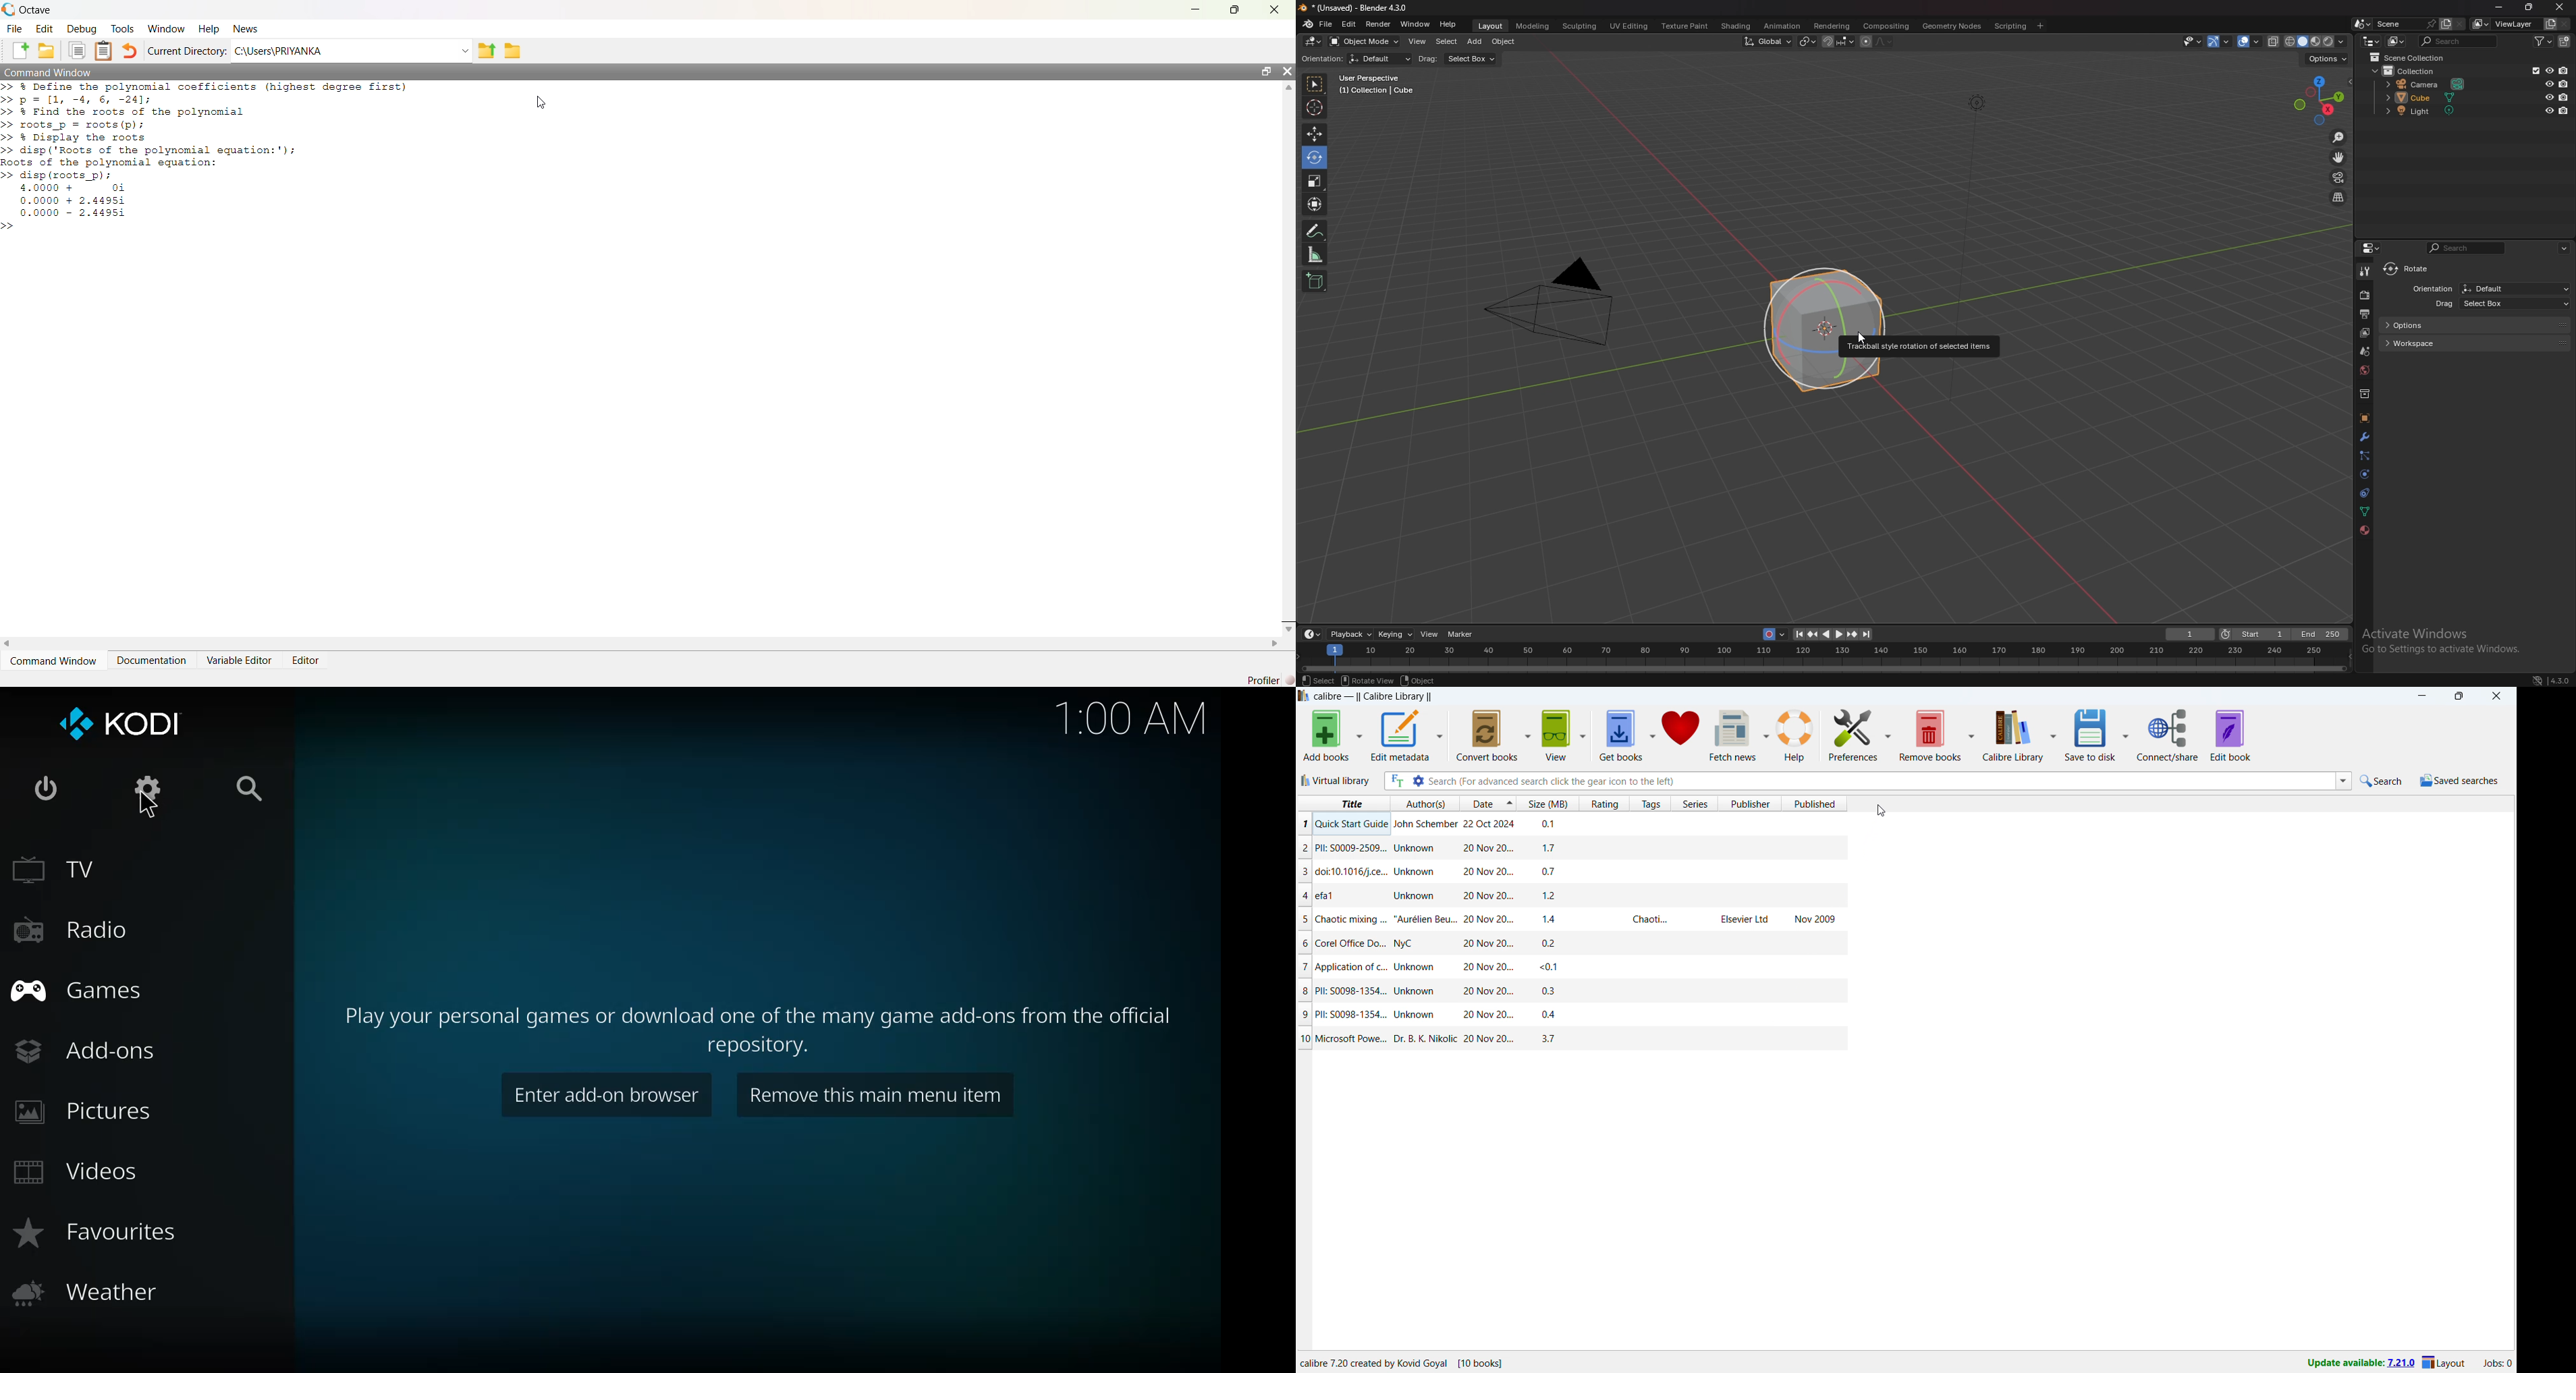 Image resolution: width=2576 pixels, height=1400 pixels. I want to click on cursor, so click(1863, 338).